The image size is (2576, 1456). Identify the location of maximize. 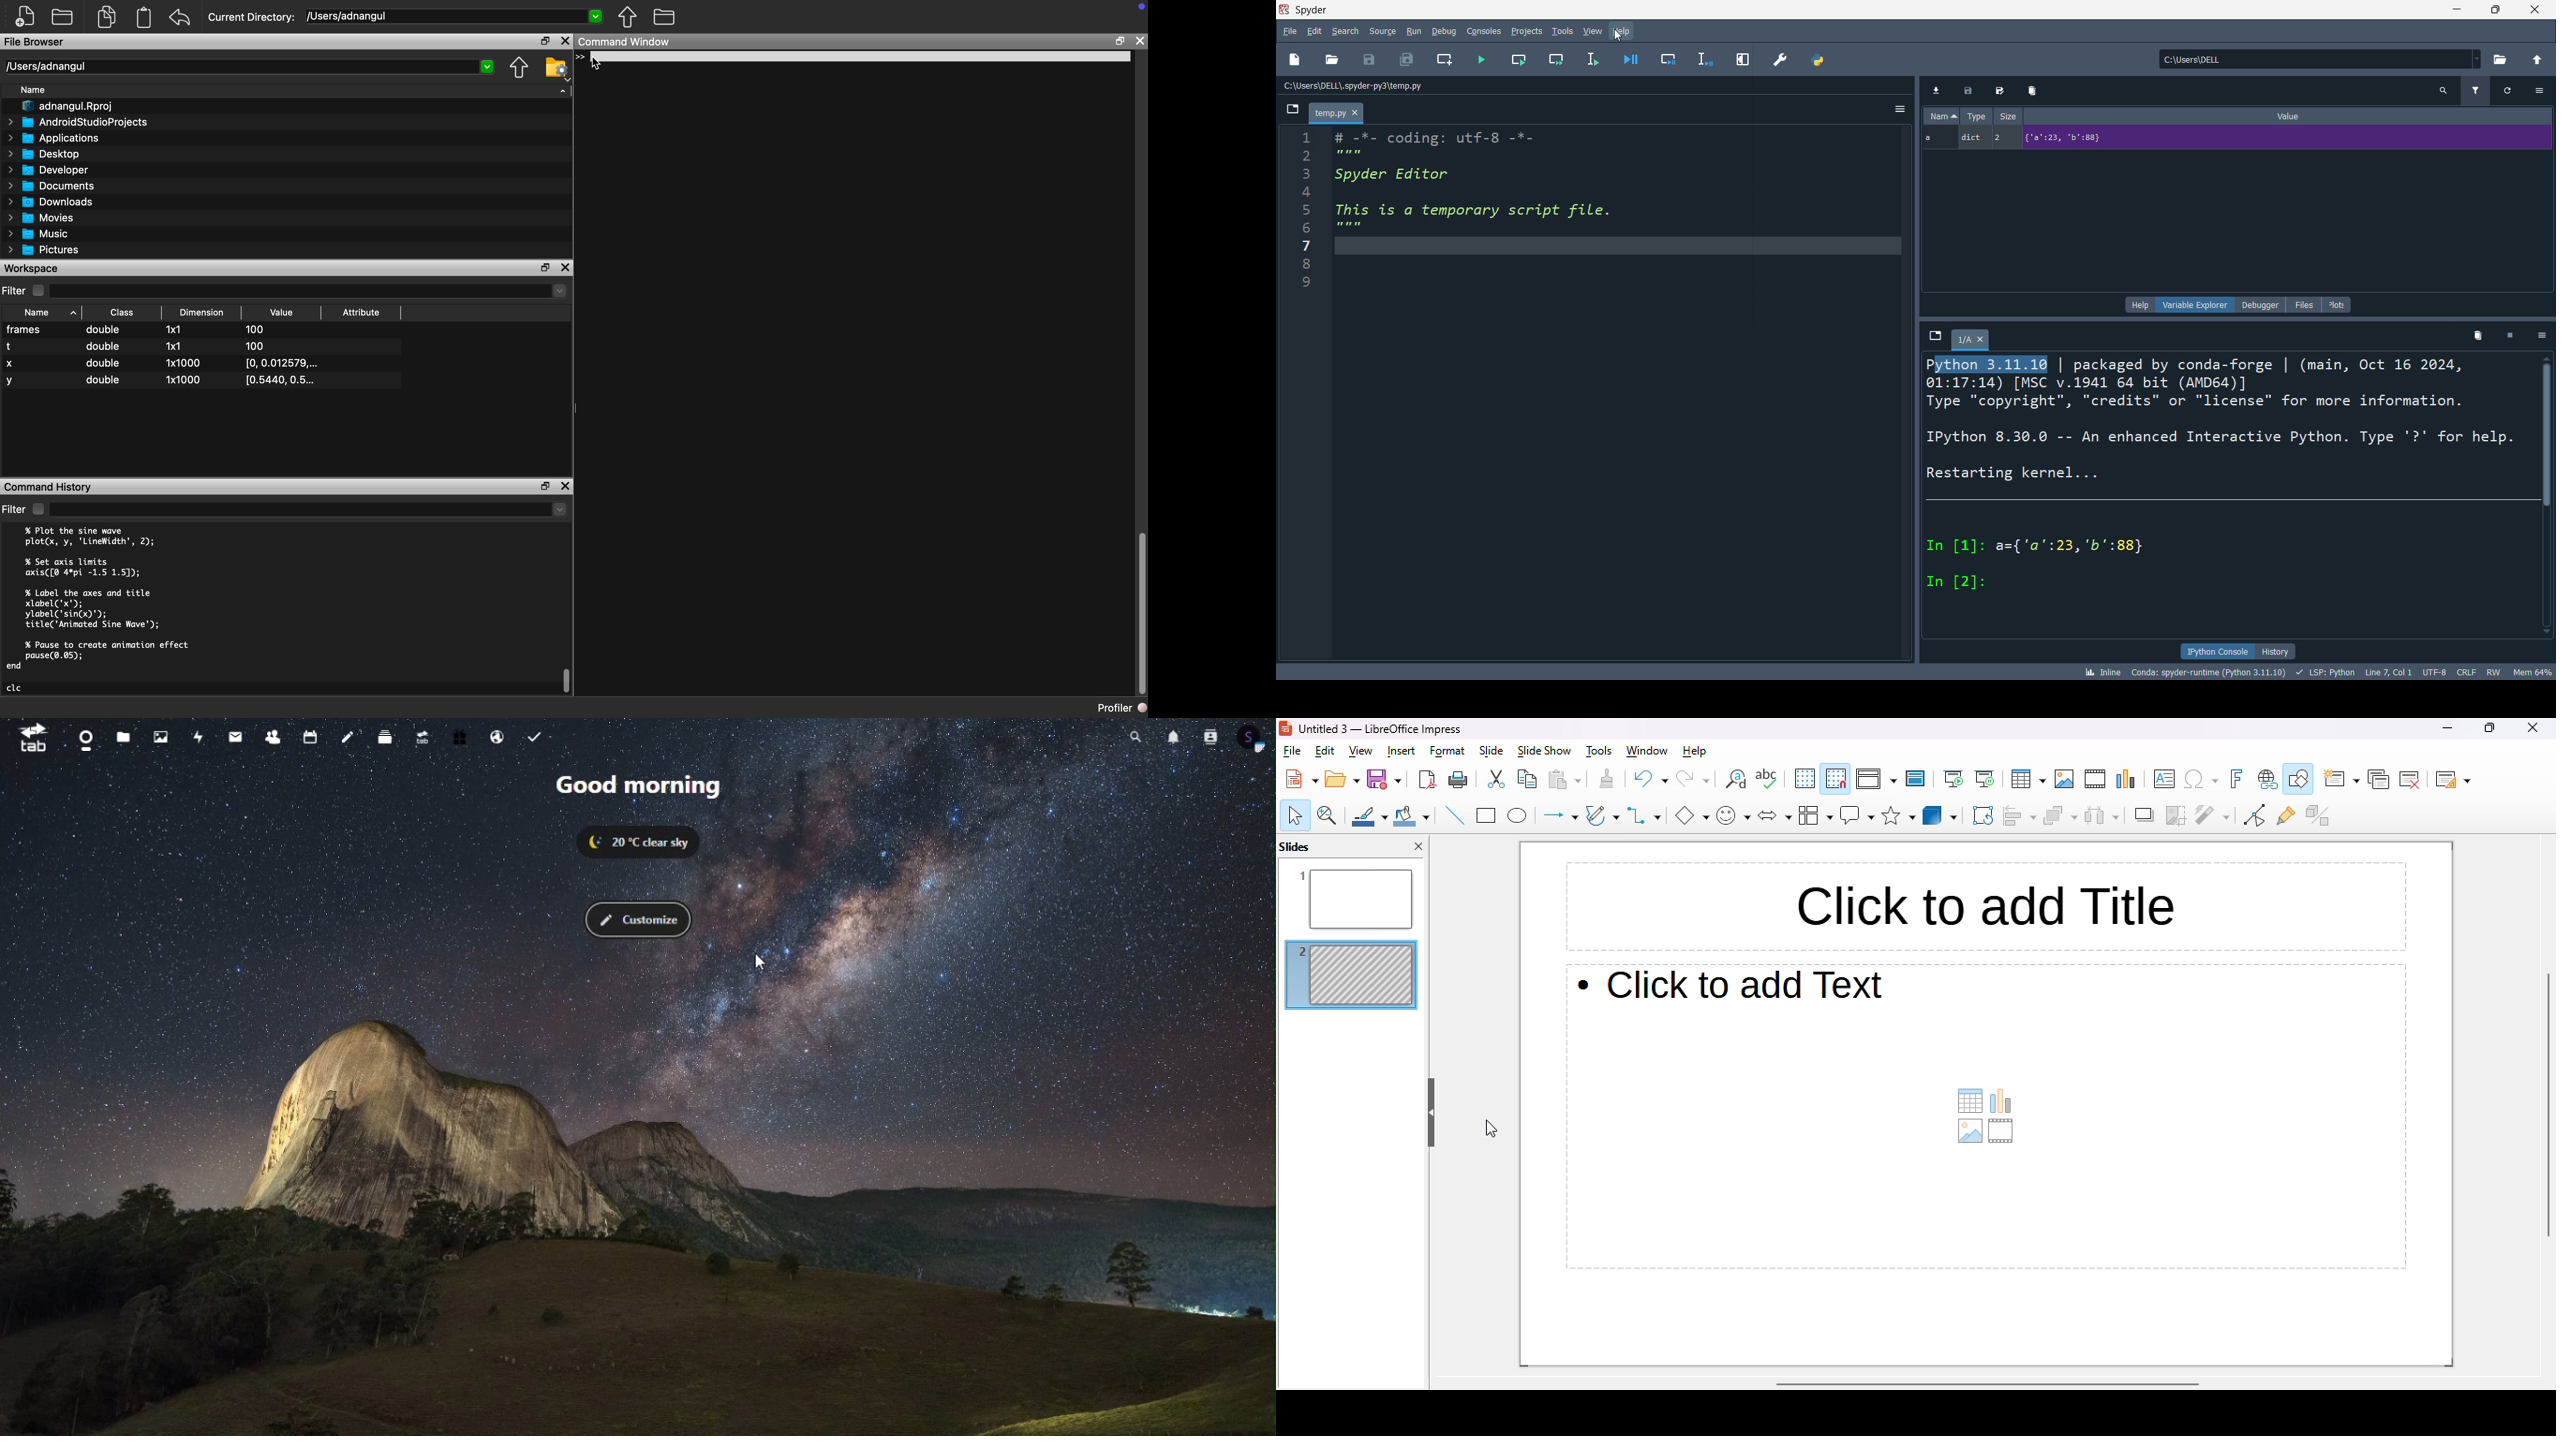
(2490, 728).